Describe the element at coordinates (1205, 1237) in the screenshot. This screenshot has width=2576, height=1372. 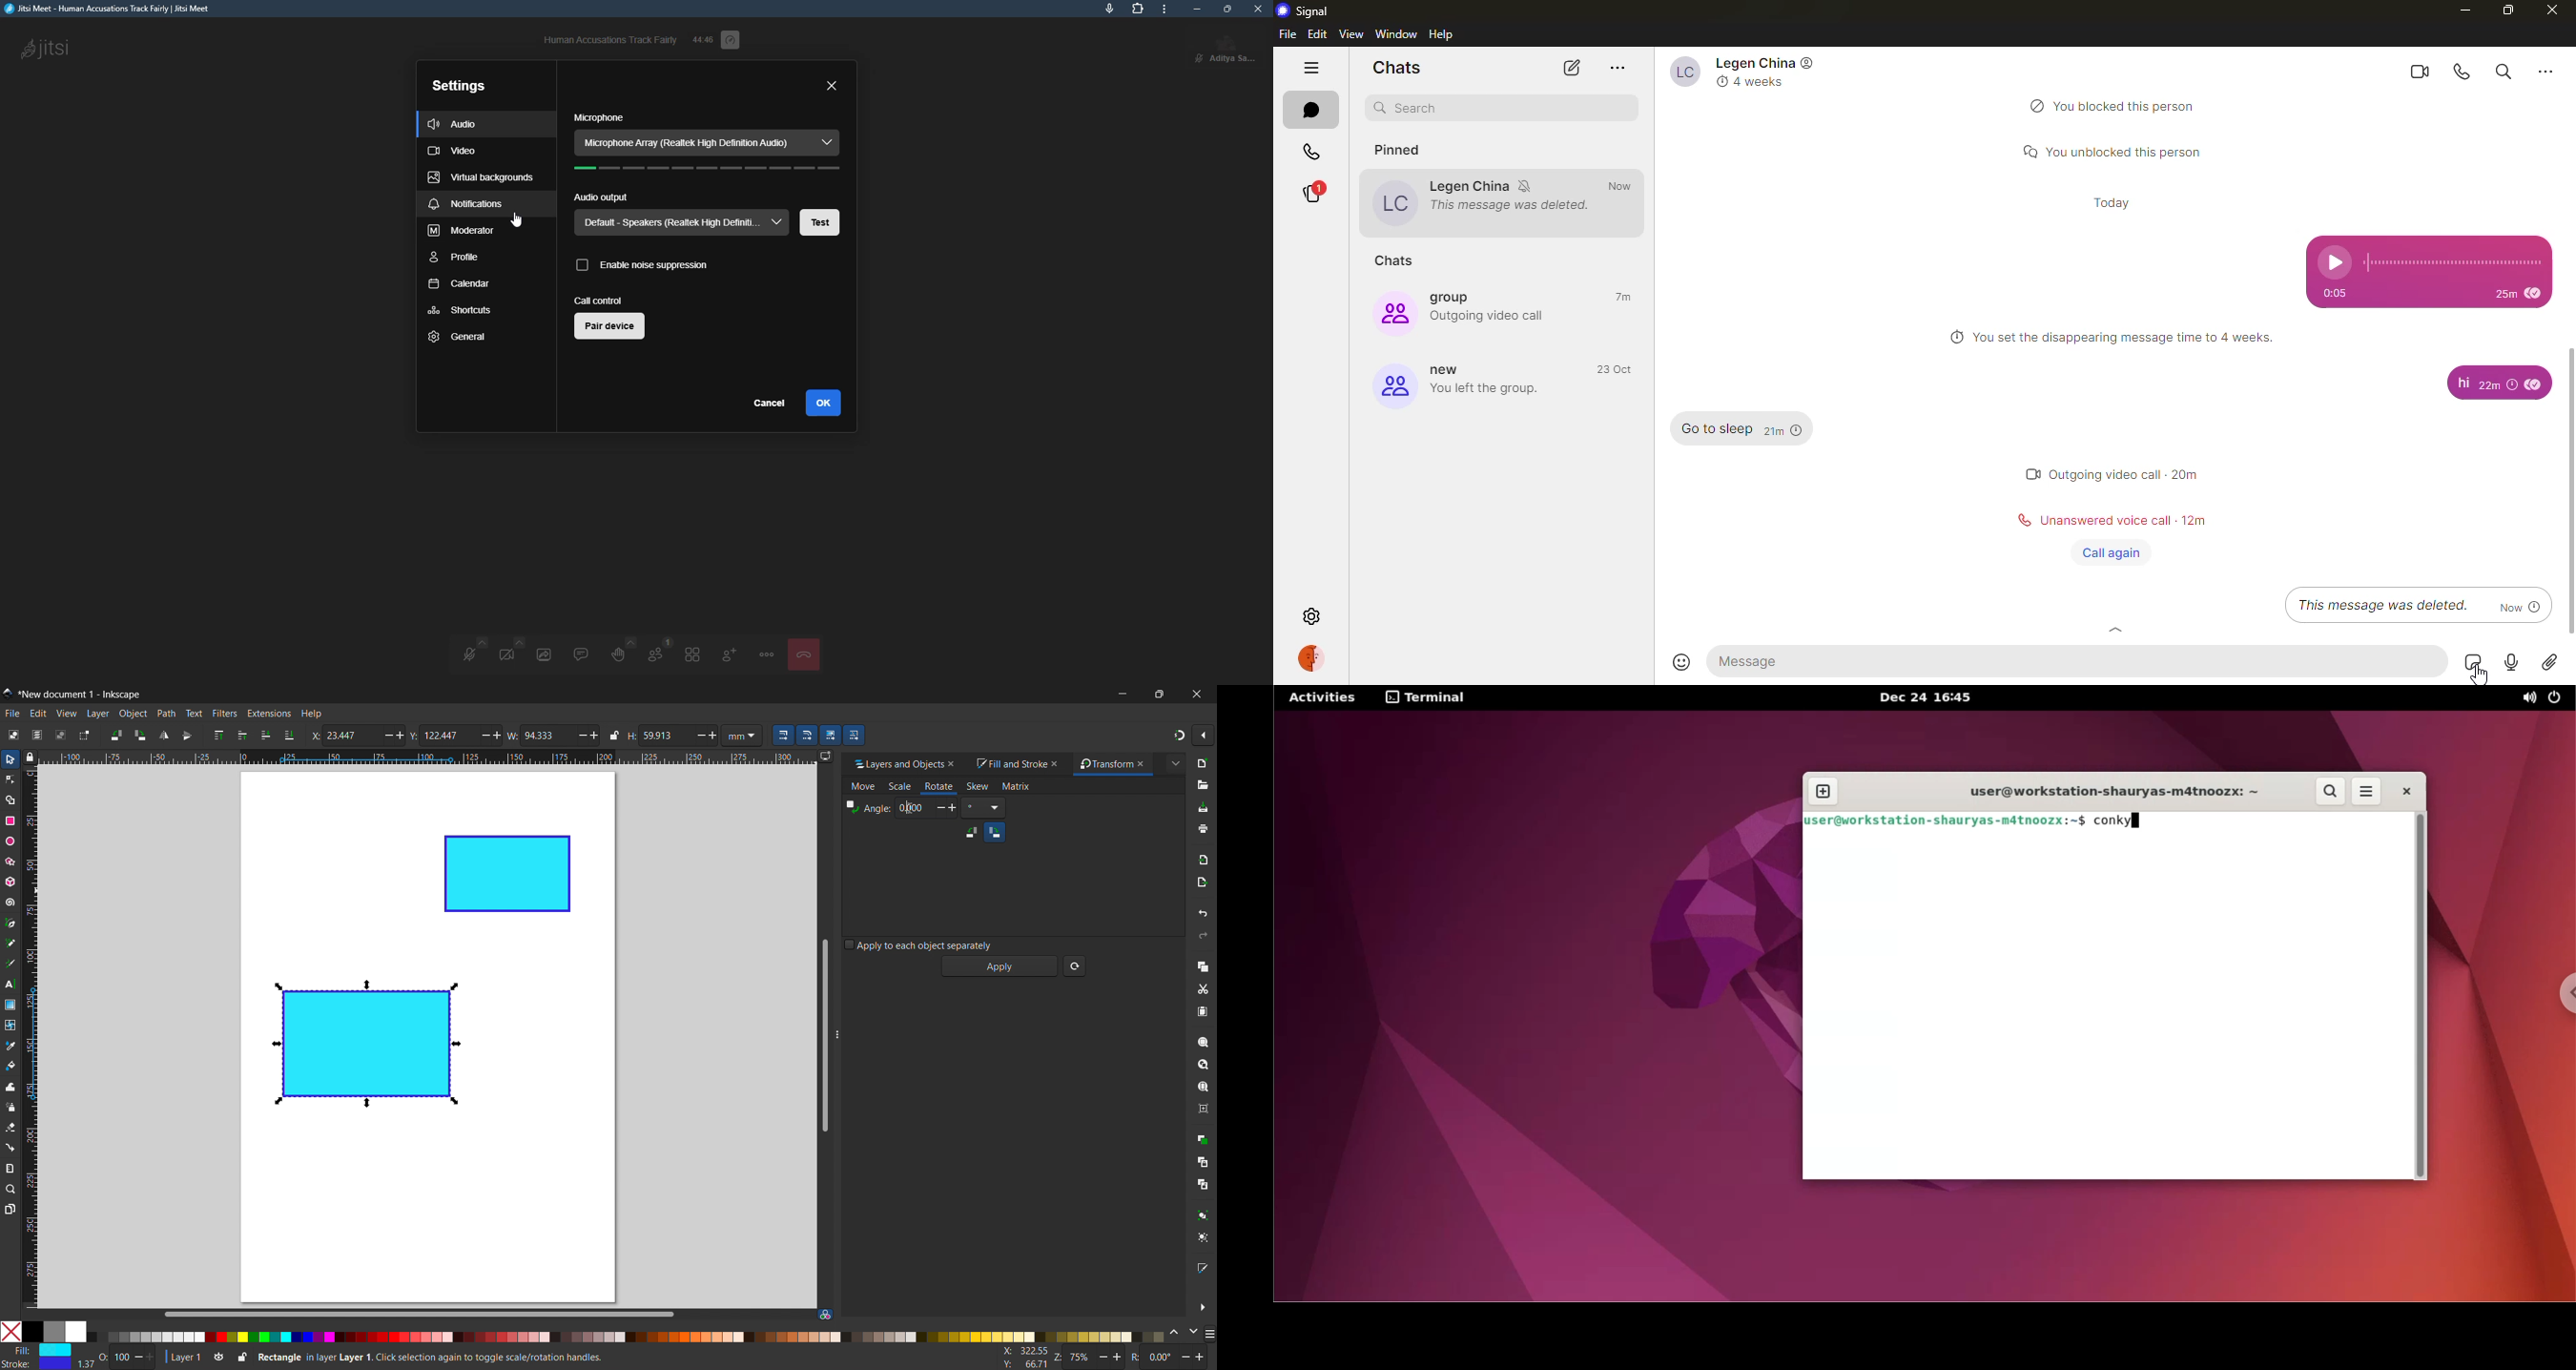
I see `ungroup` at that location.